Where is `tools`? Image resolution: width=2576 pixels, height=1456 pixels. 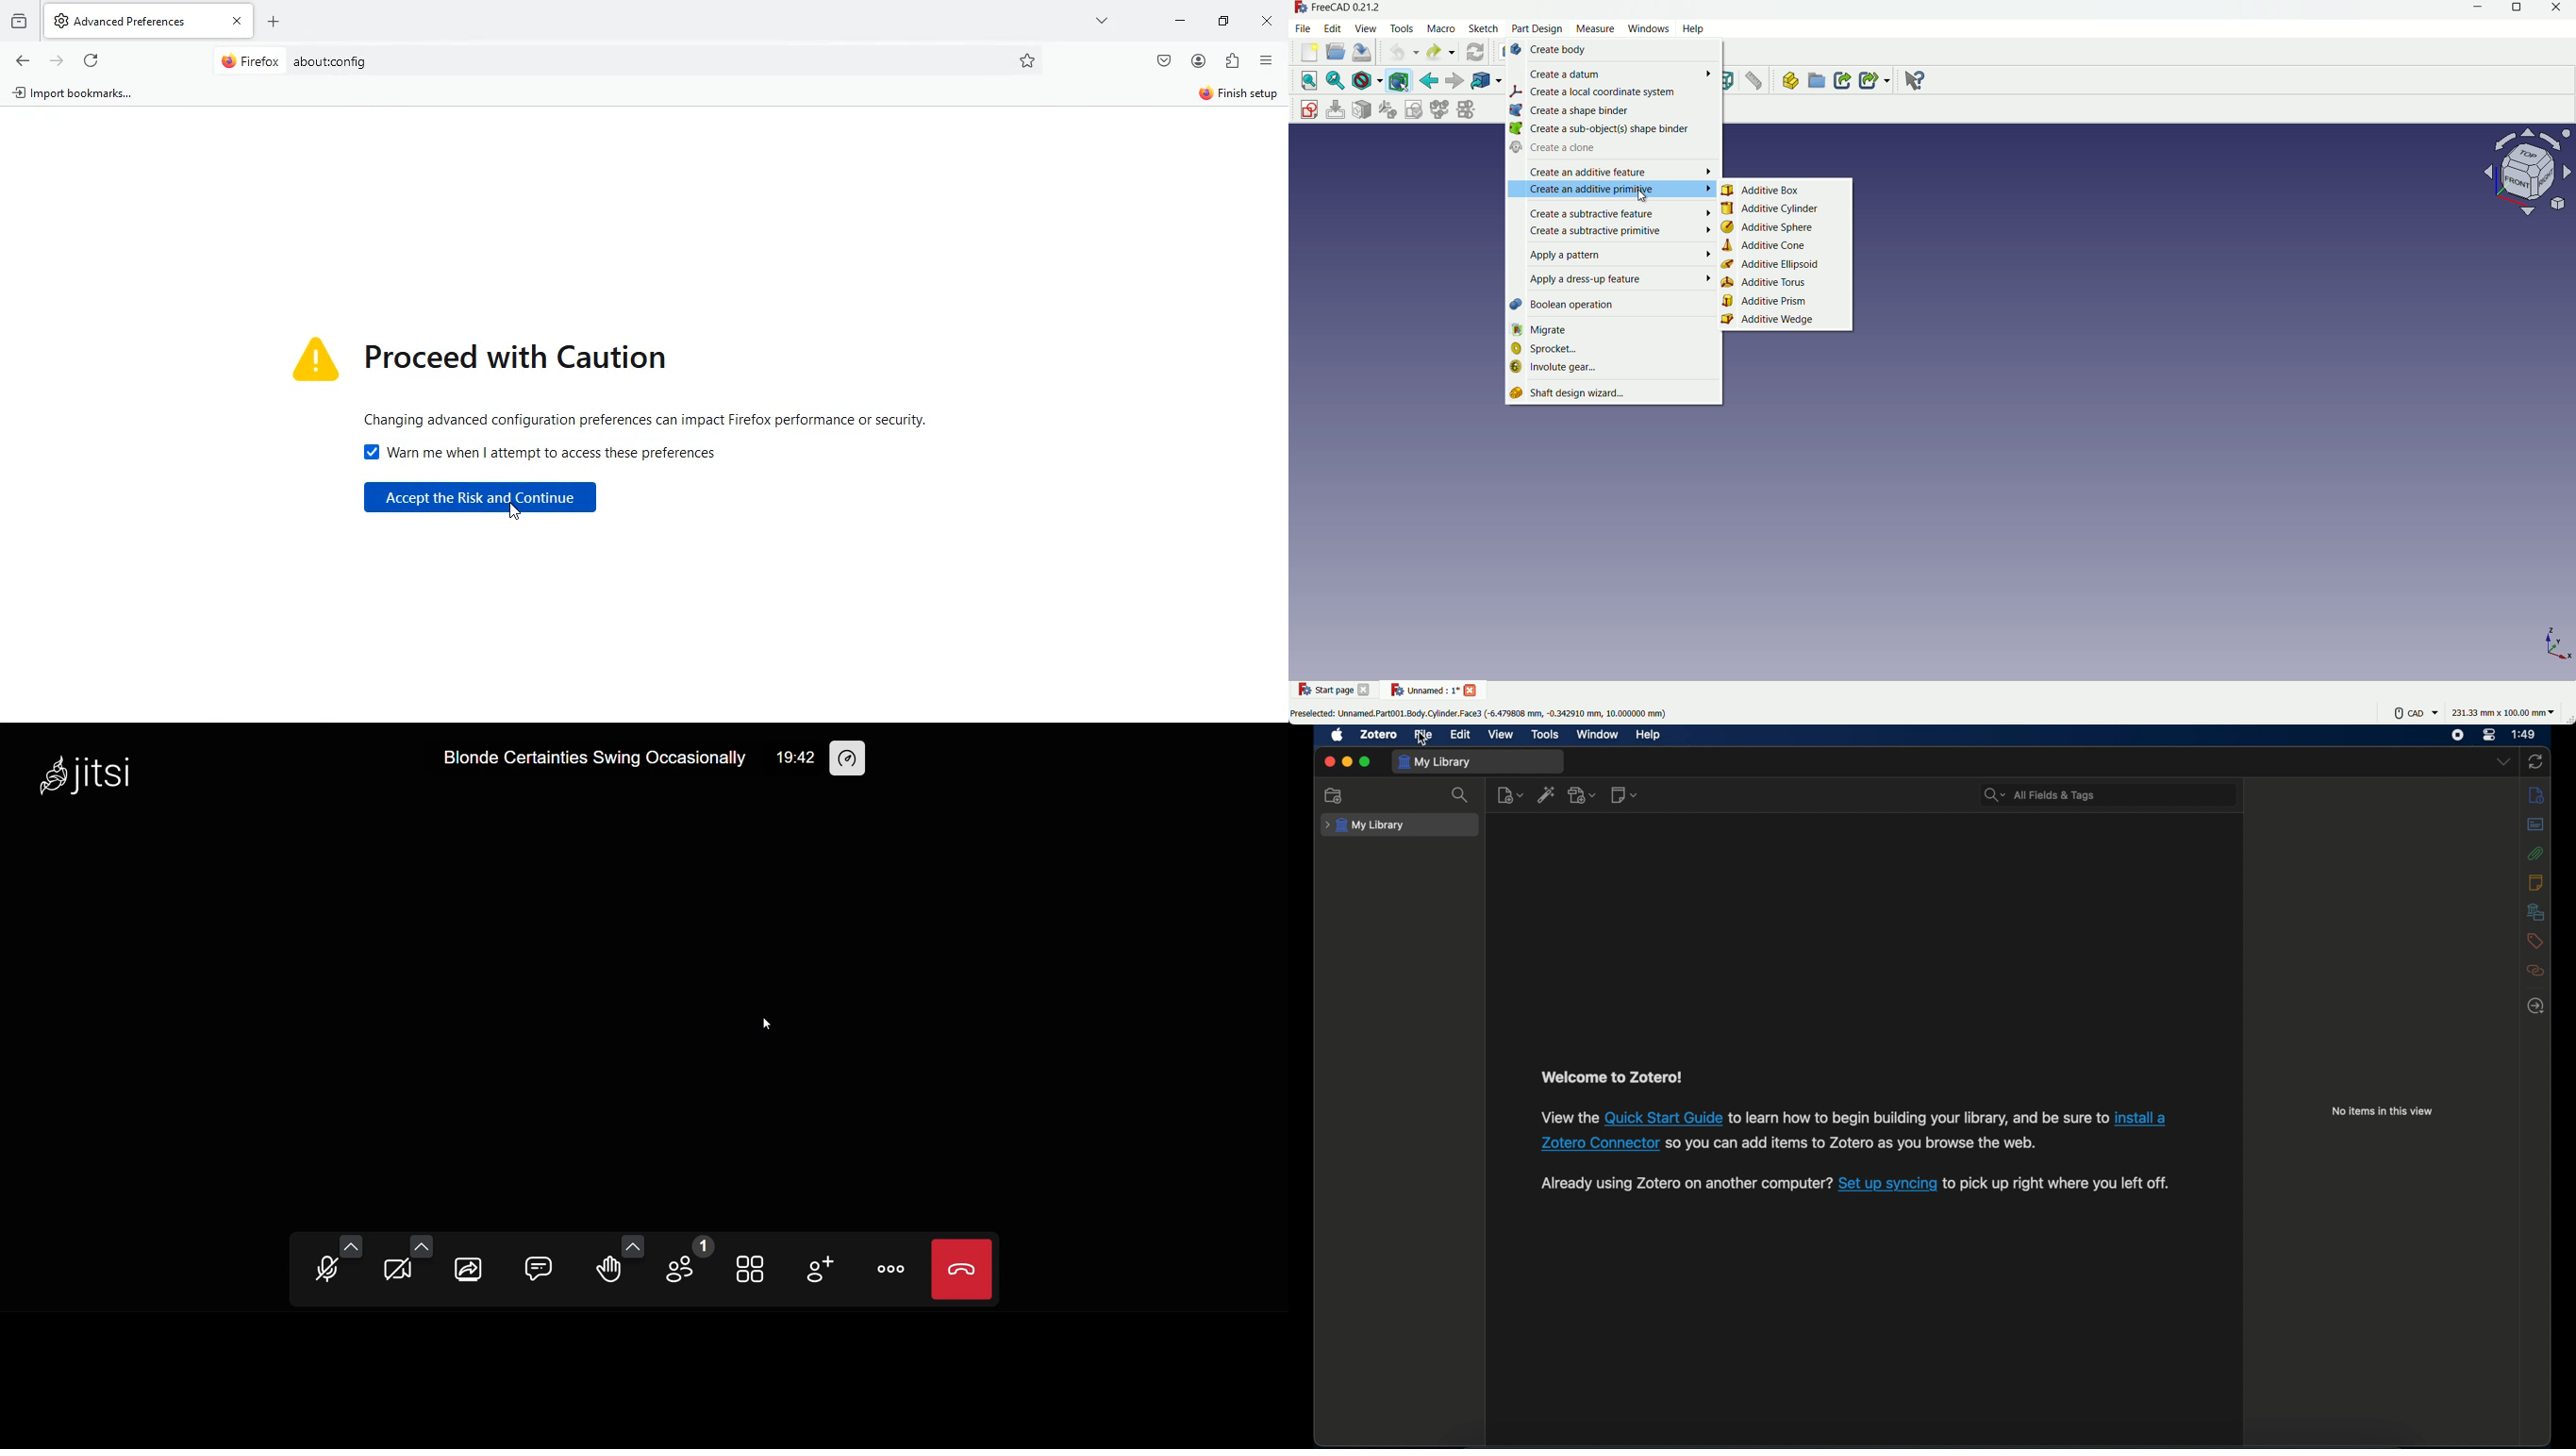
tools is located at coordinates (1402, 29).